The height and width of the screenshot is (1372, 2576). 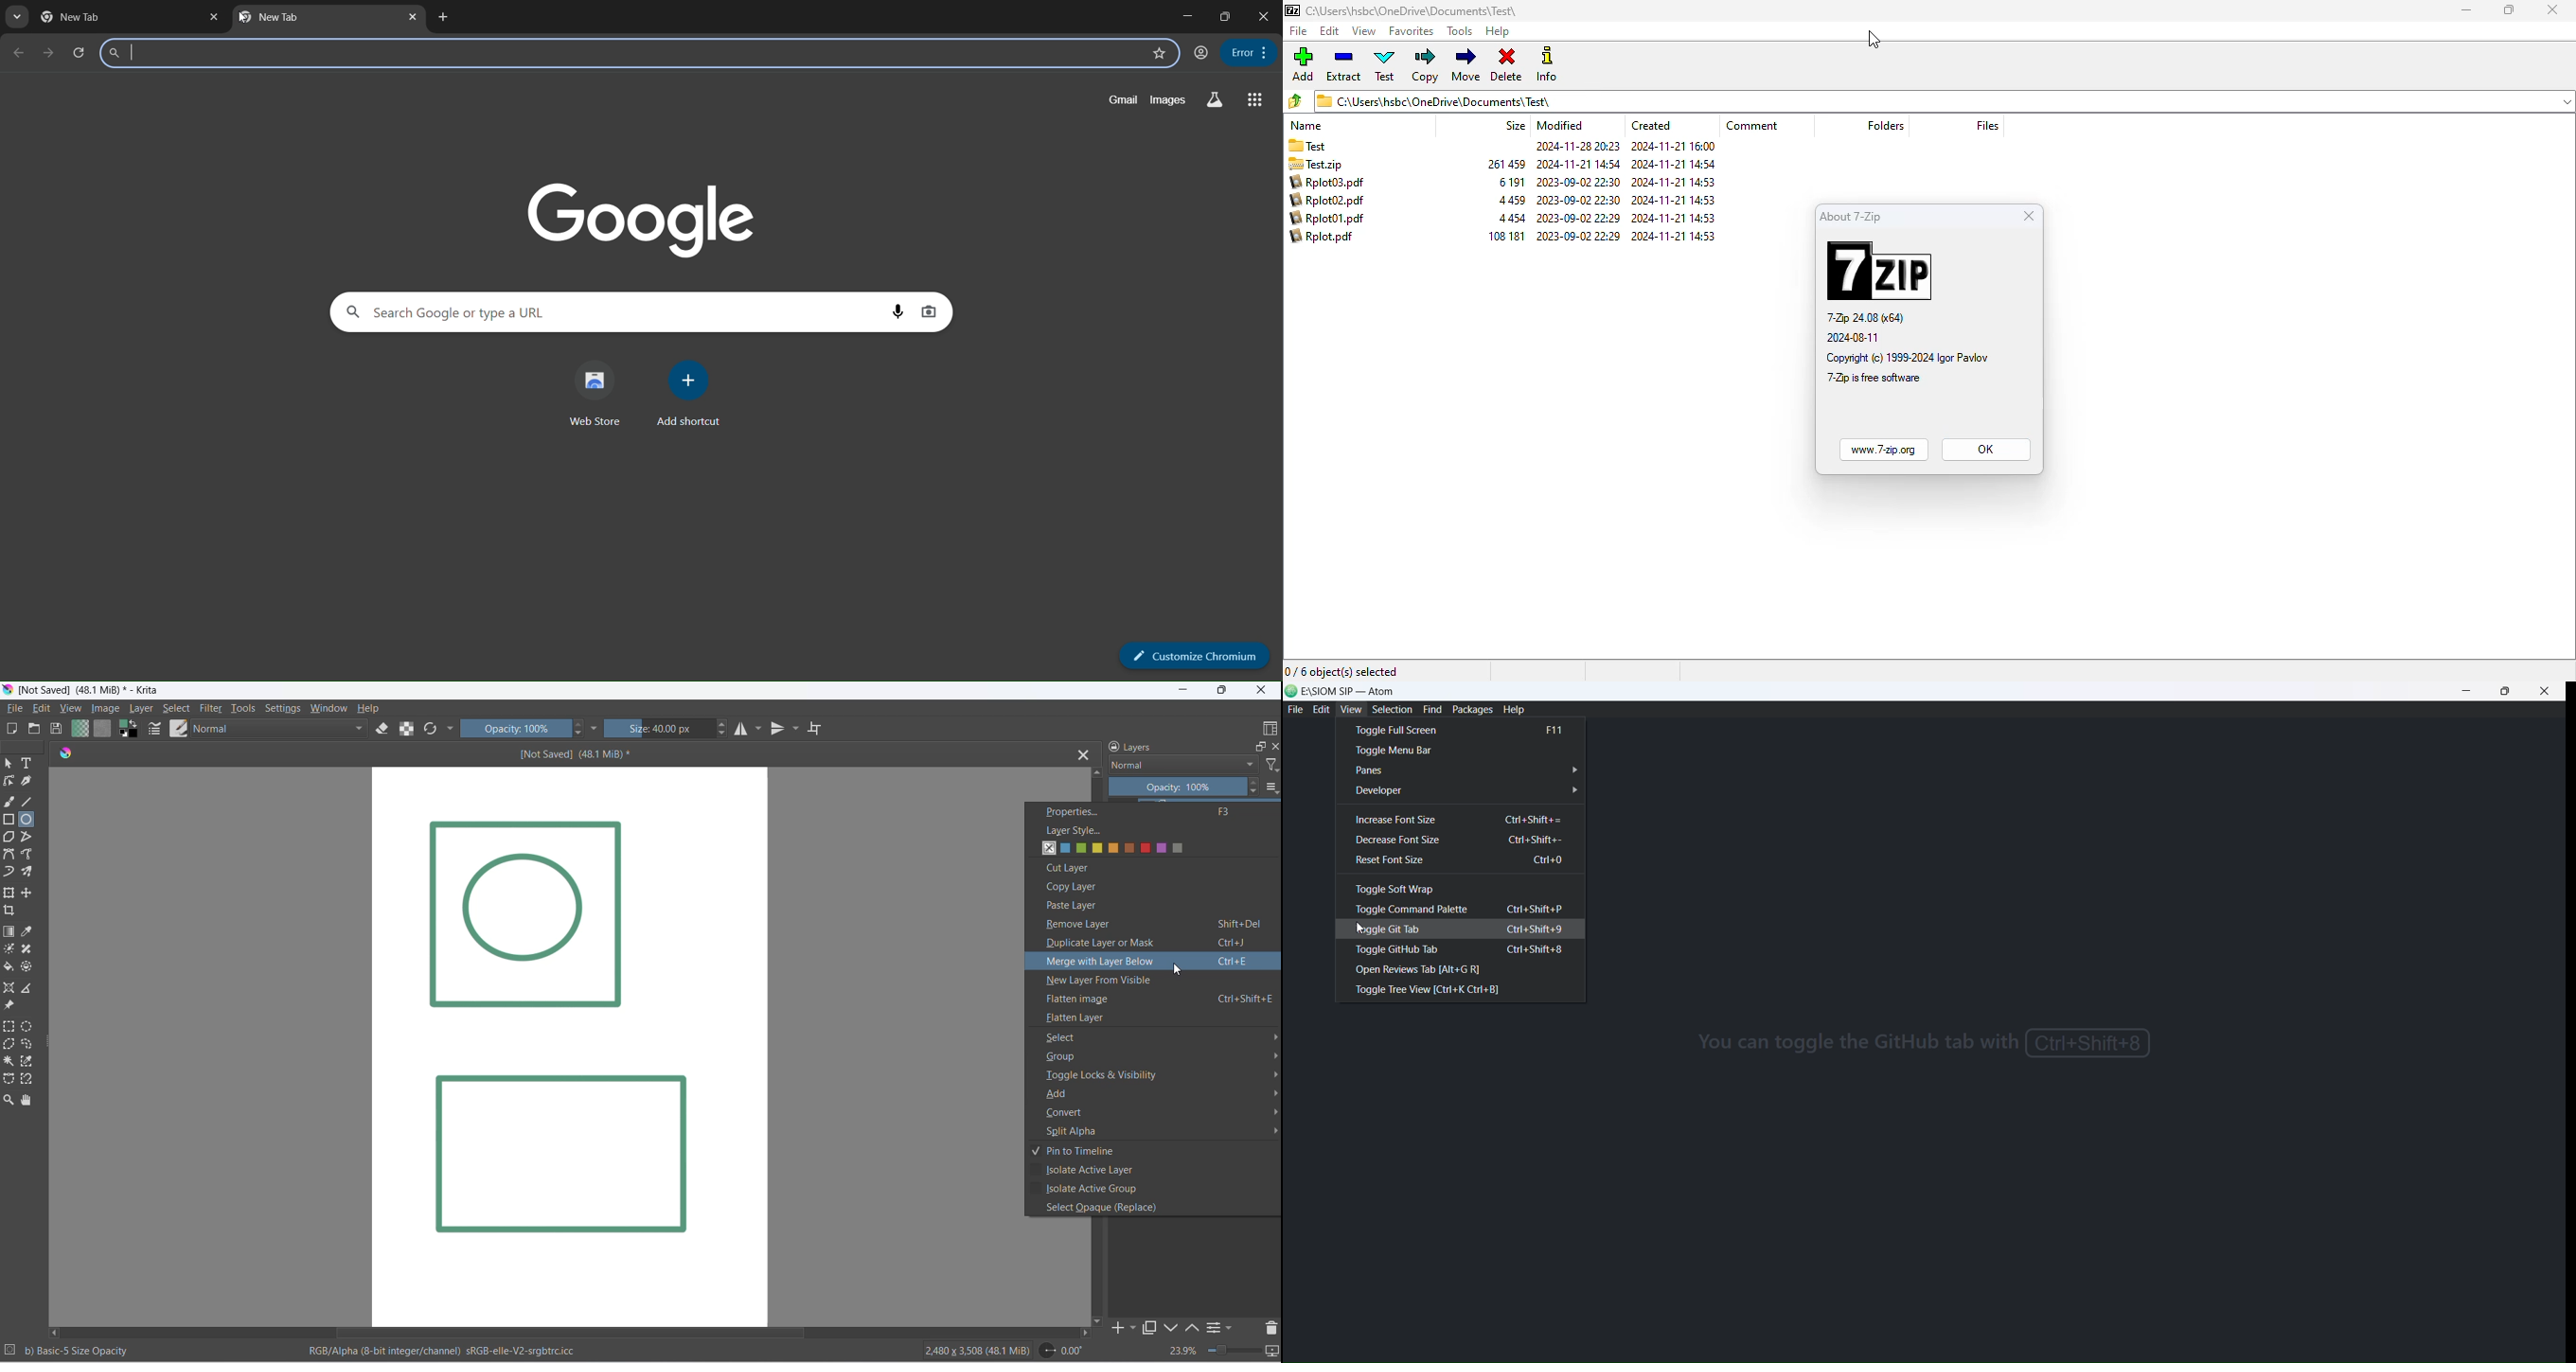 What do you see at coordinates (1457, 861) in the screenshot?
I see `reset font size` at bounding box center [1457, 861].